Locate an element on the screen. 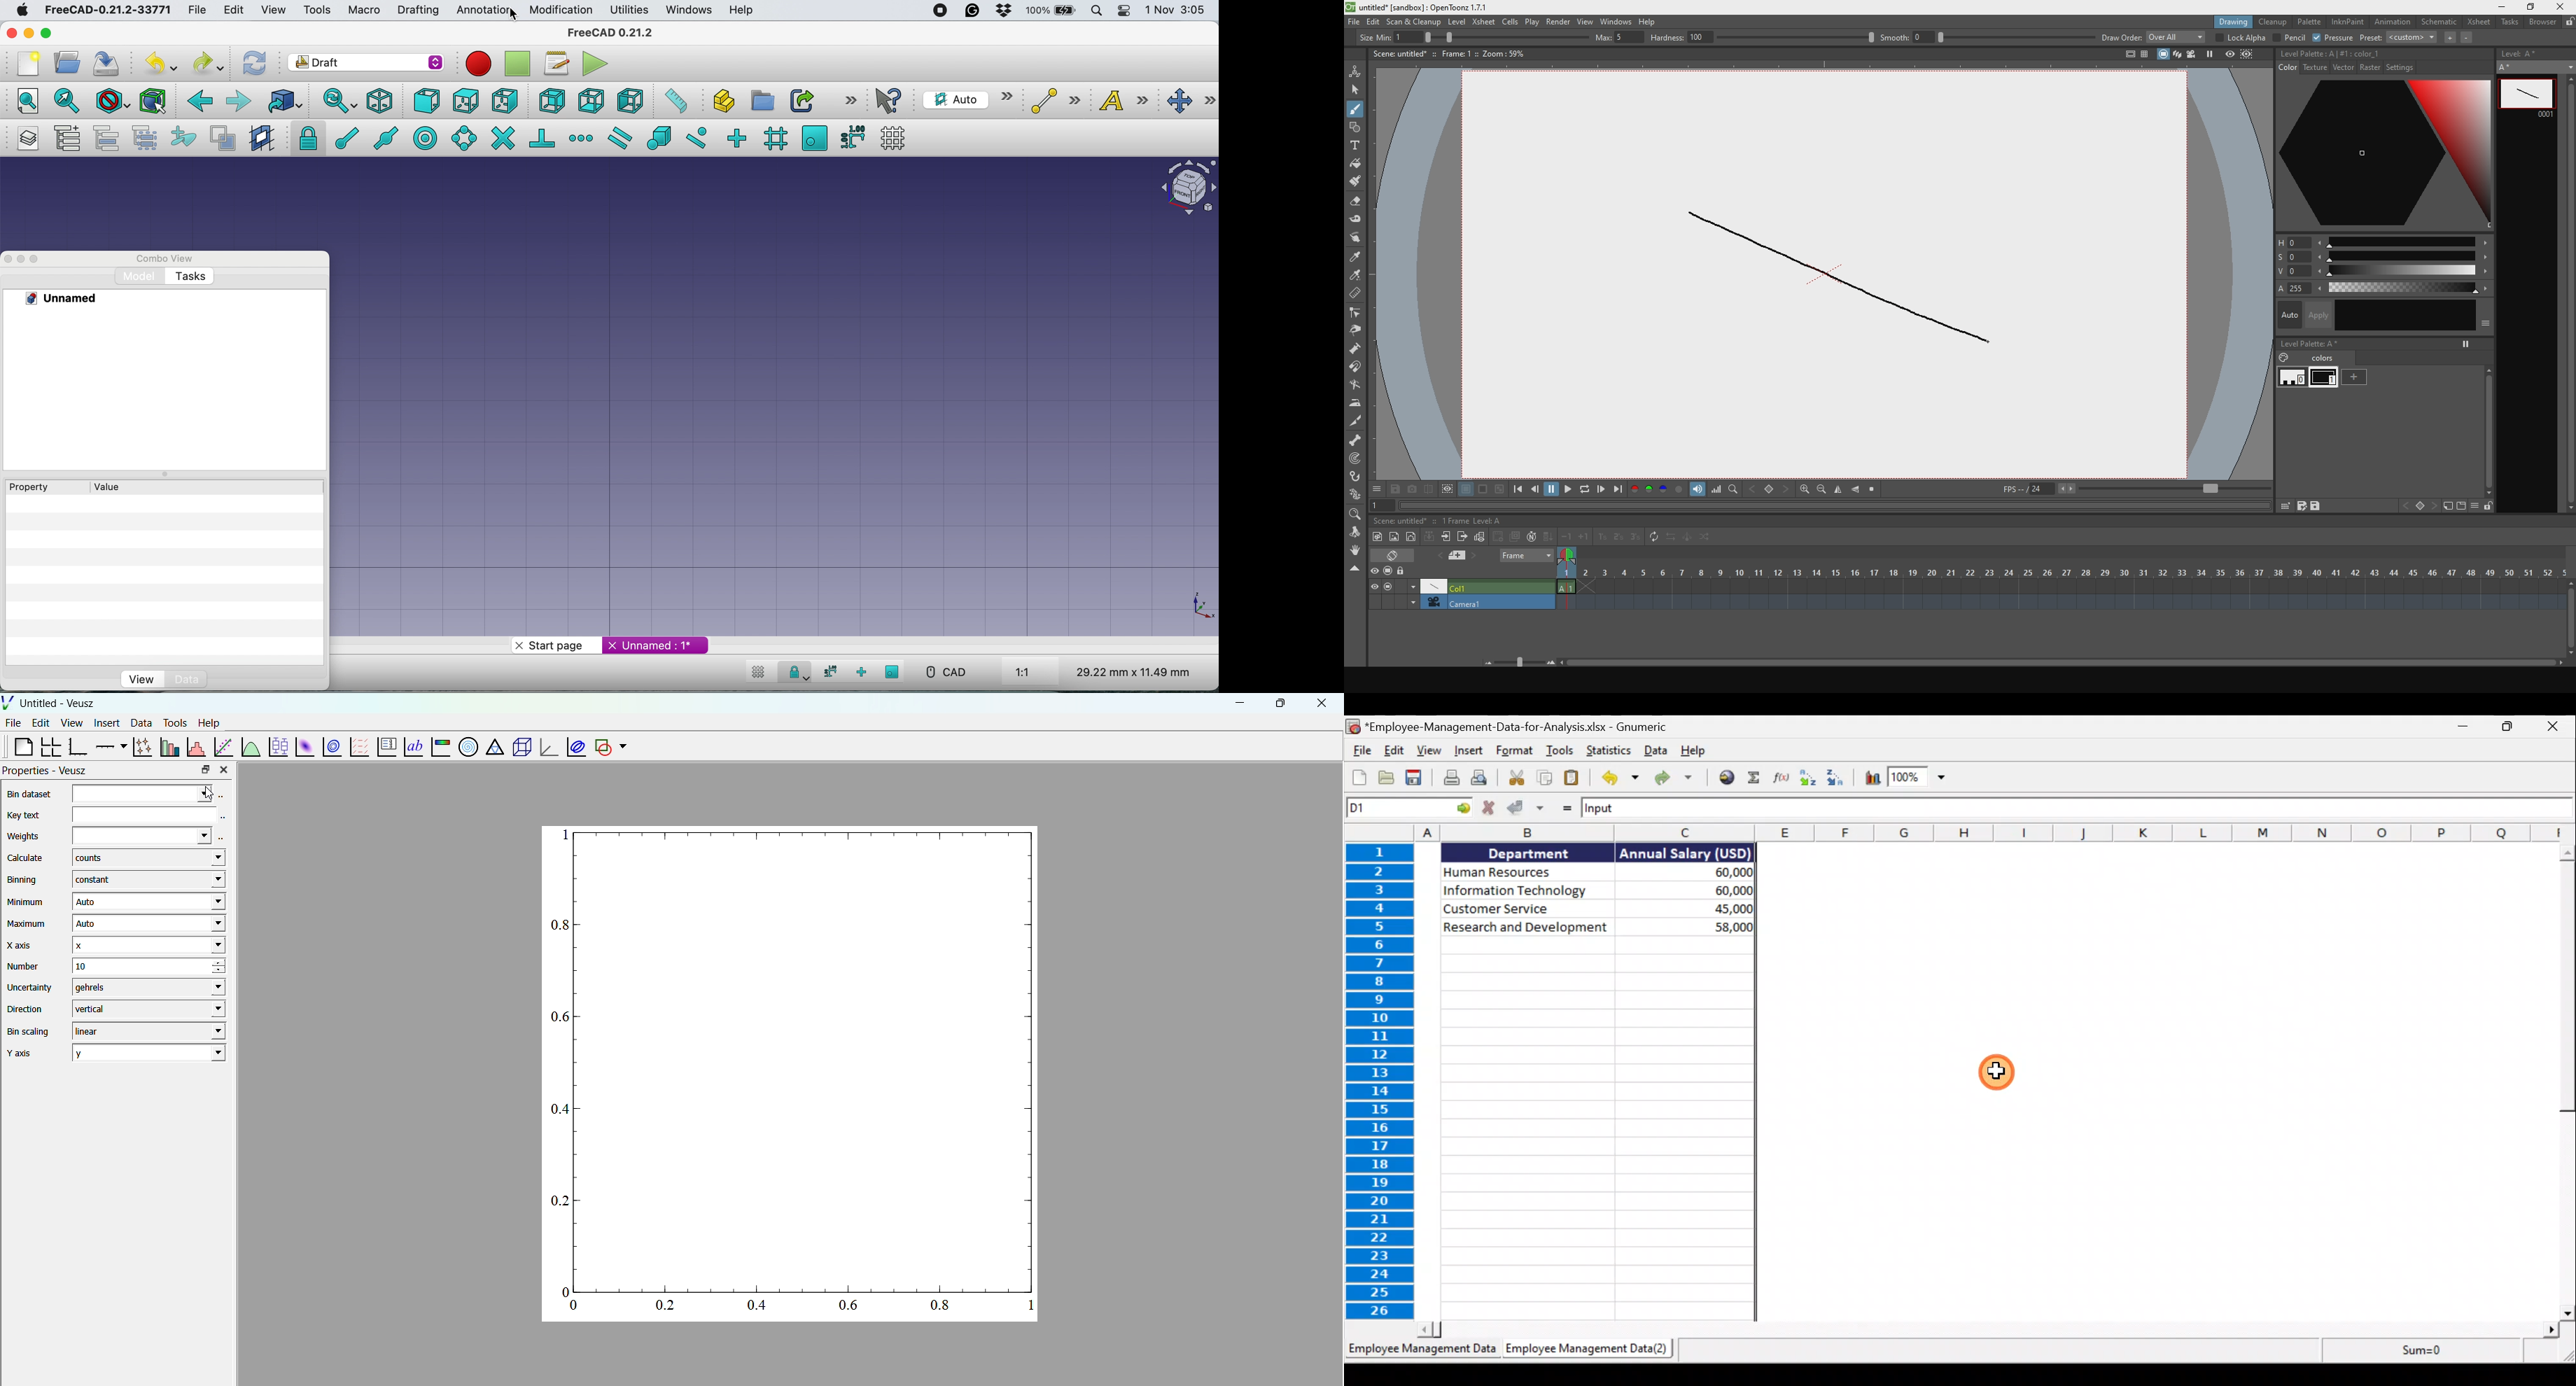 Image resolution: width=2576 pixels, height=1400 pixels. utilities is located at coordinates (629, 11).